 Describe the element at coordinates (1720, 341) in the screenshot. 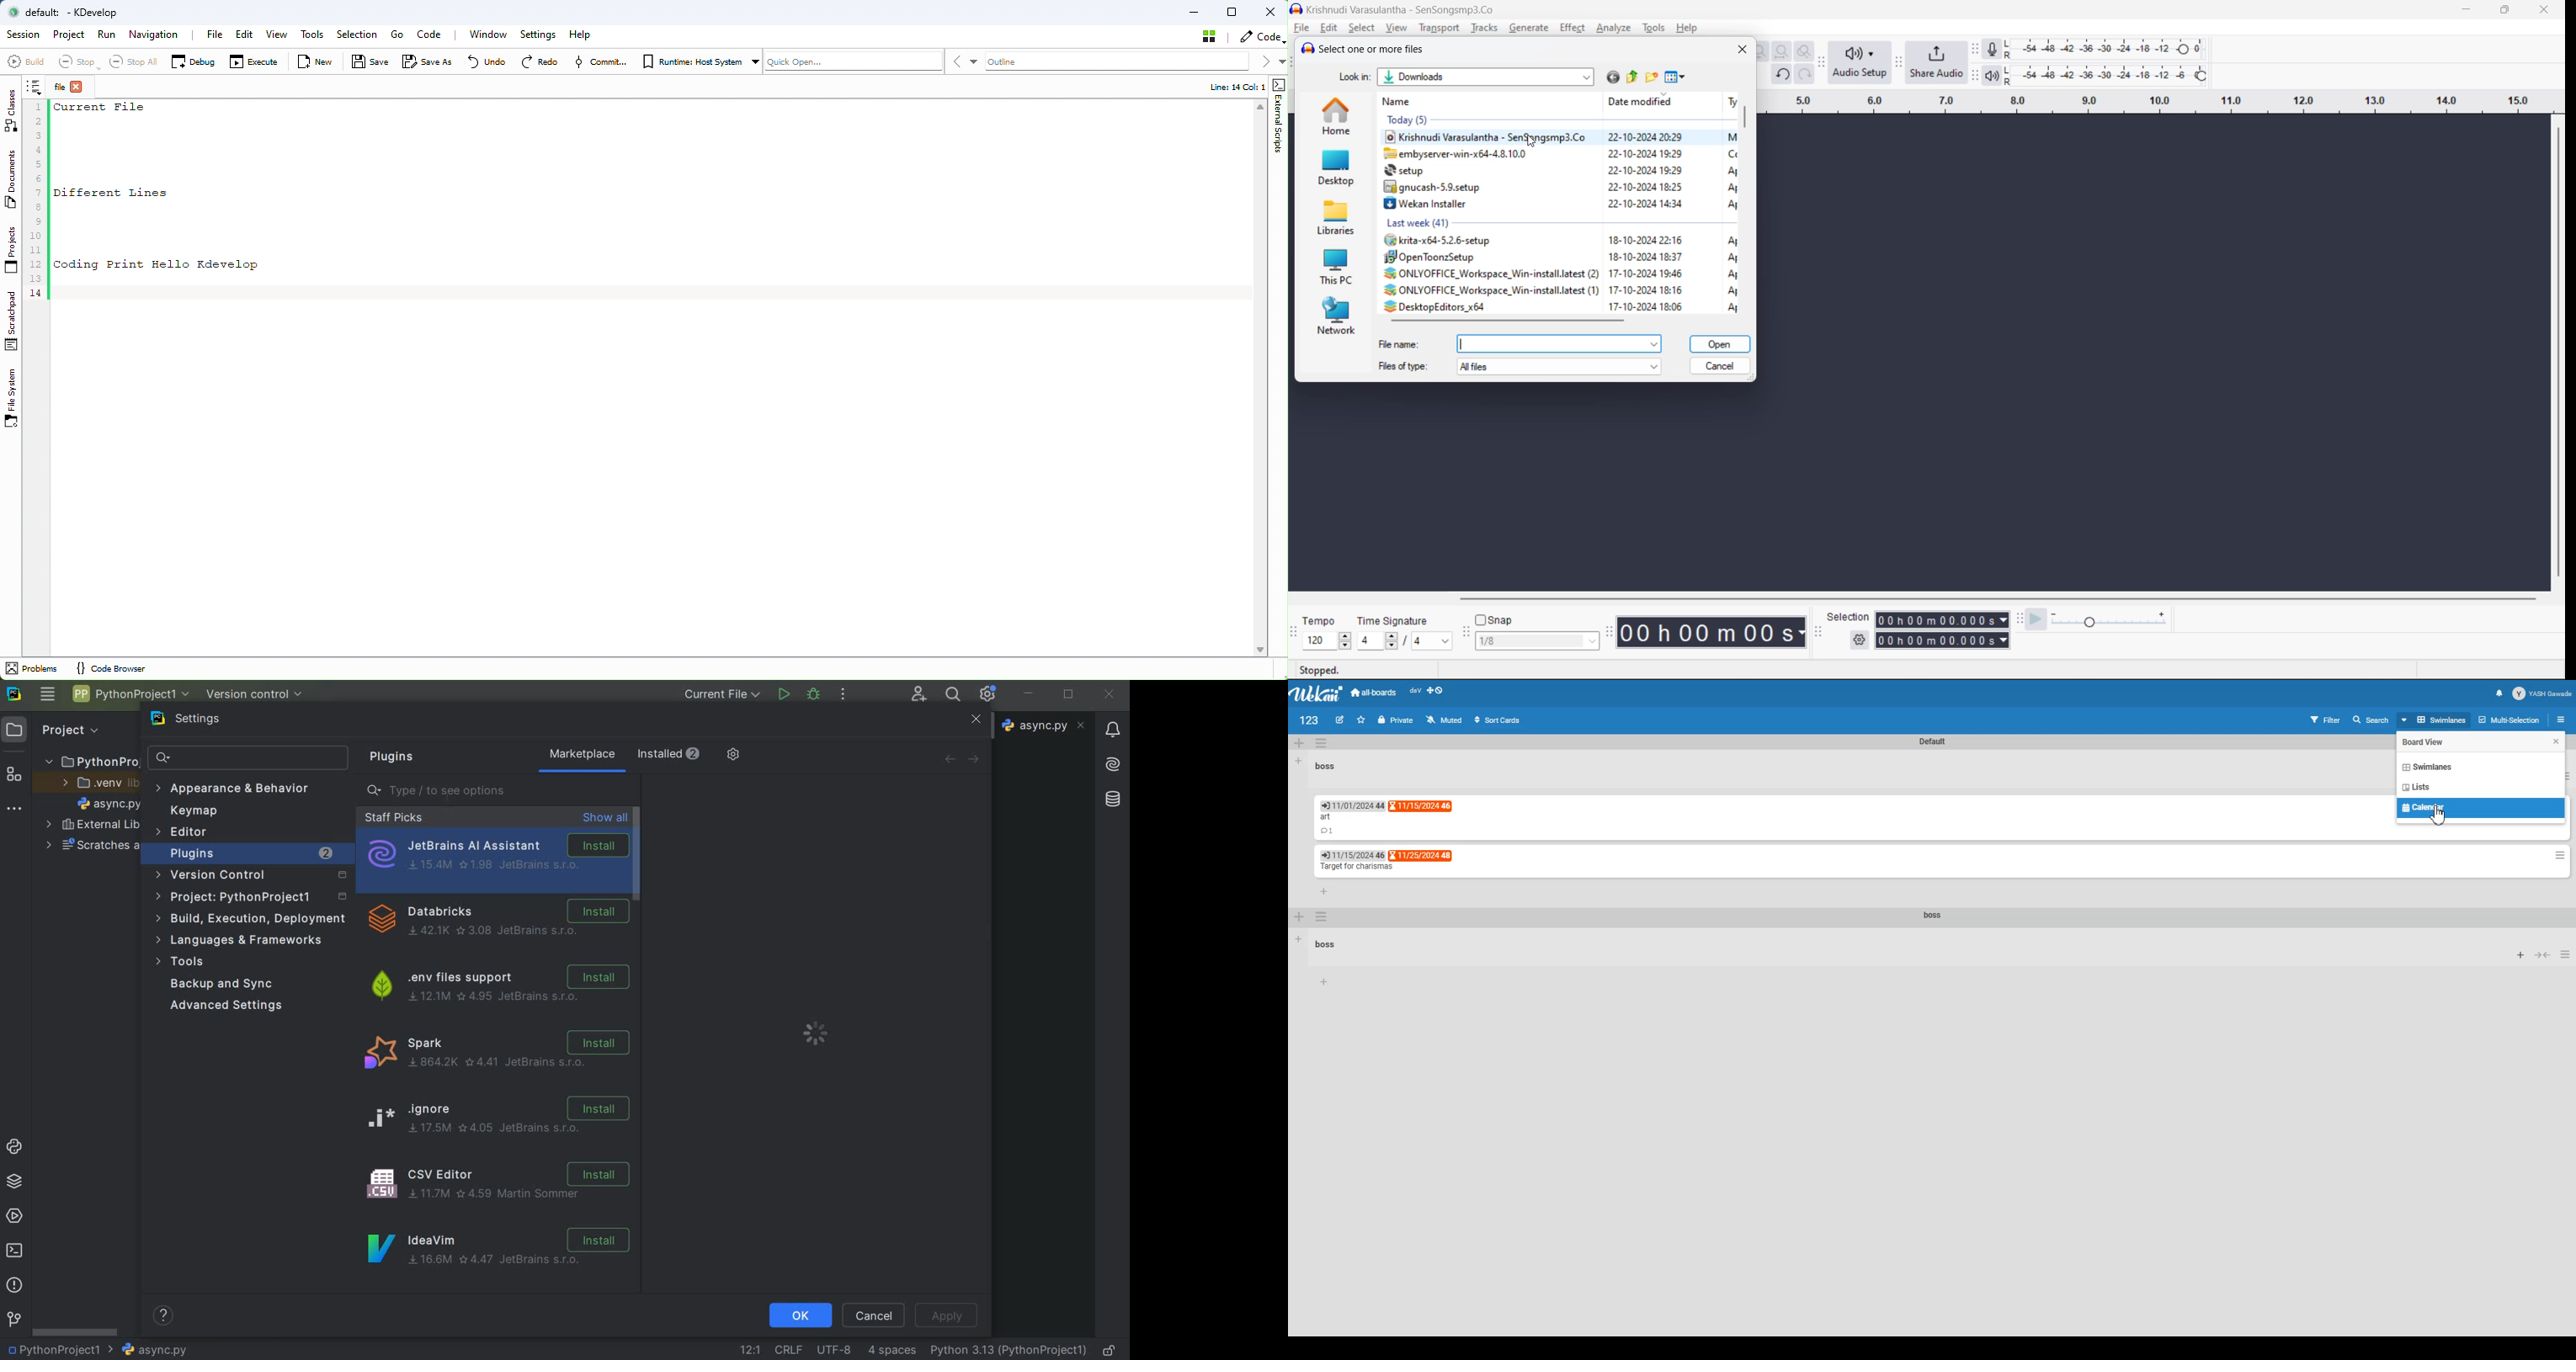

I see `open` at that location.